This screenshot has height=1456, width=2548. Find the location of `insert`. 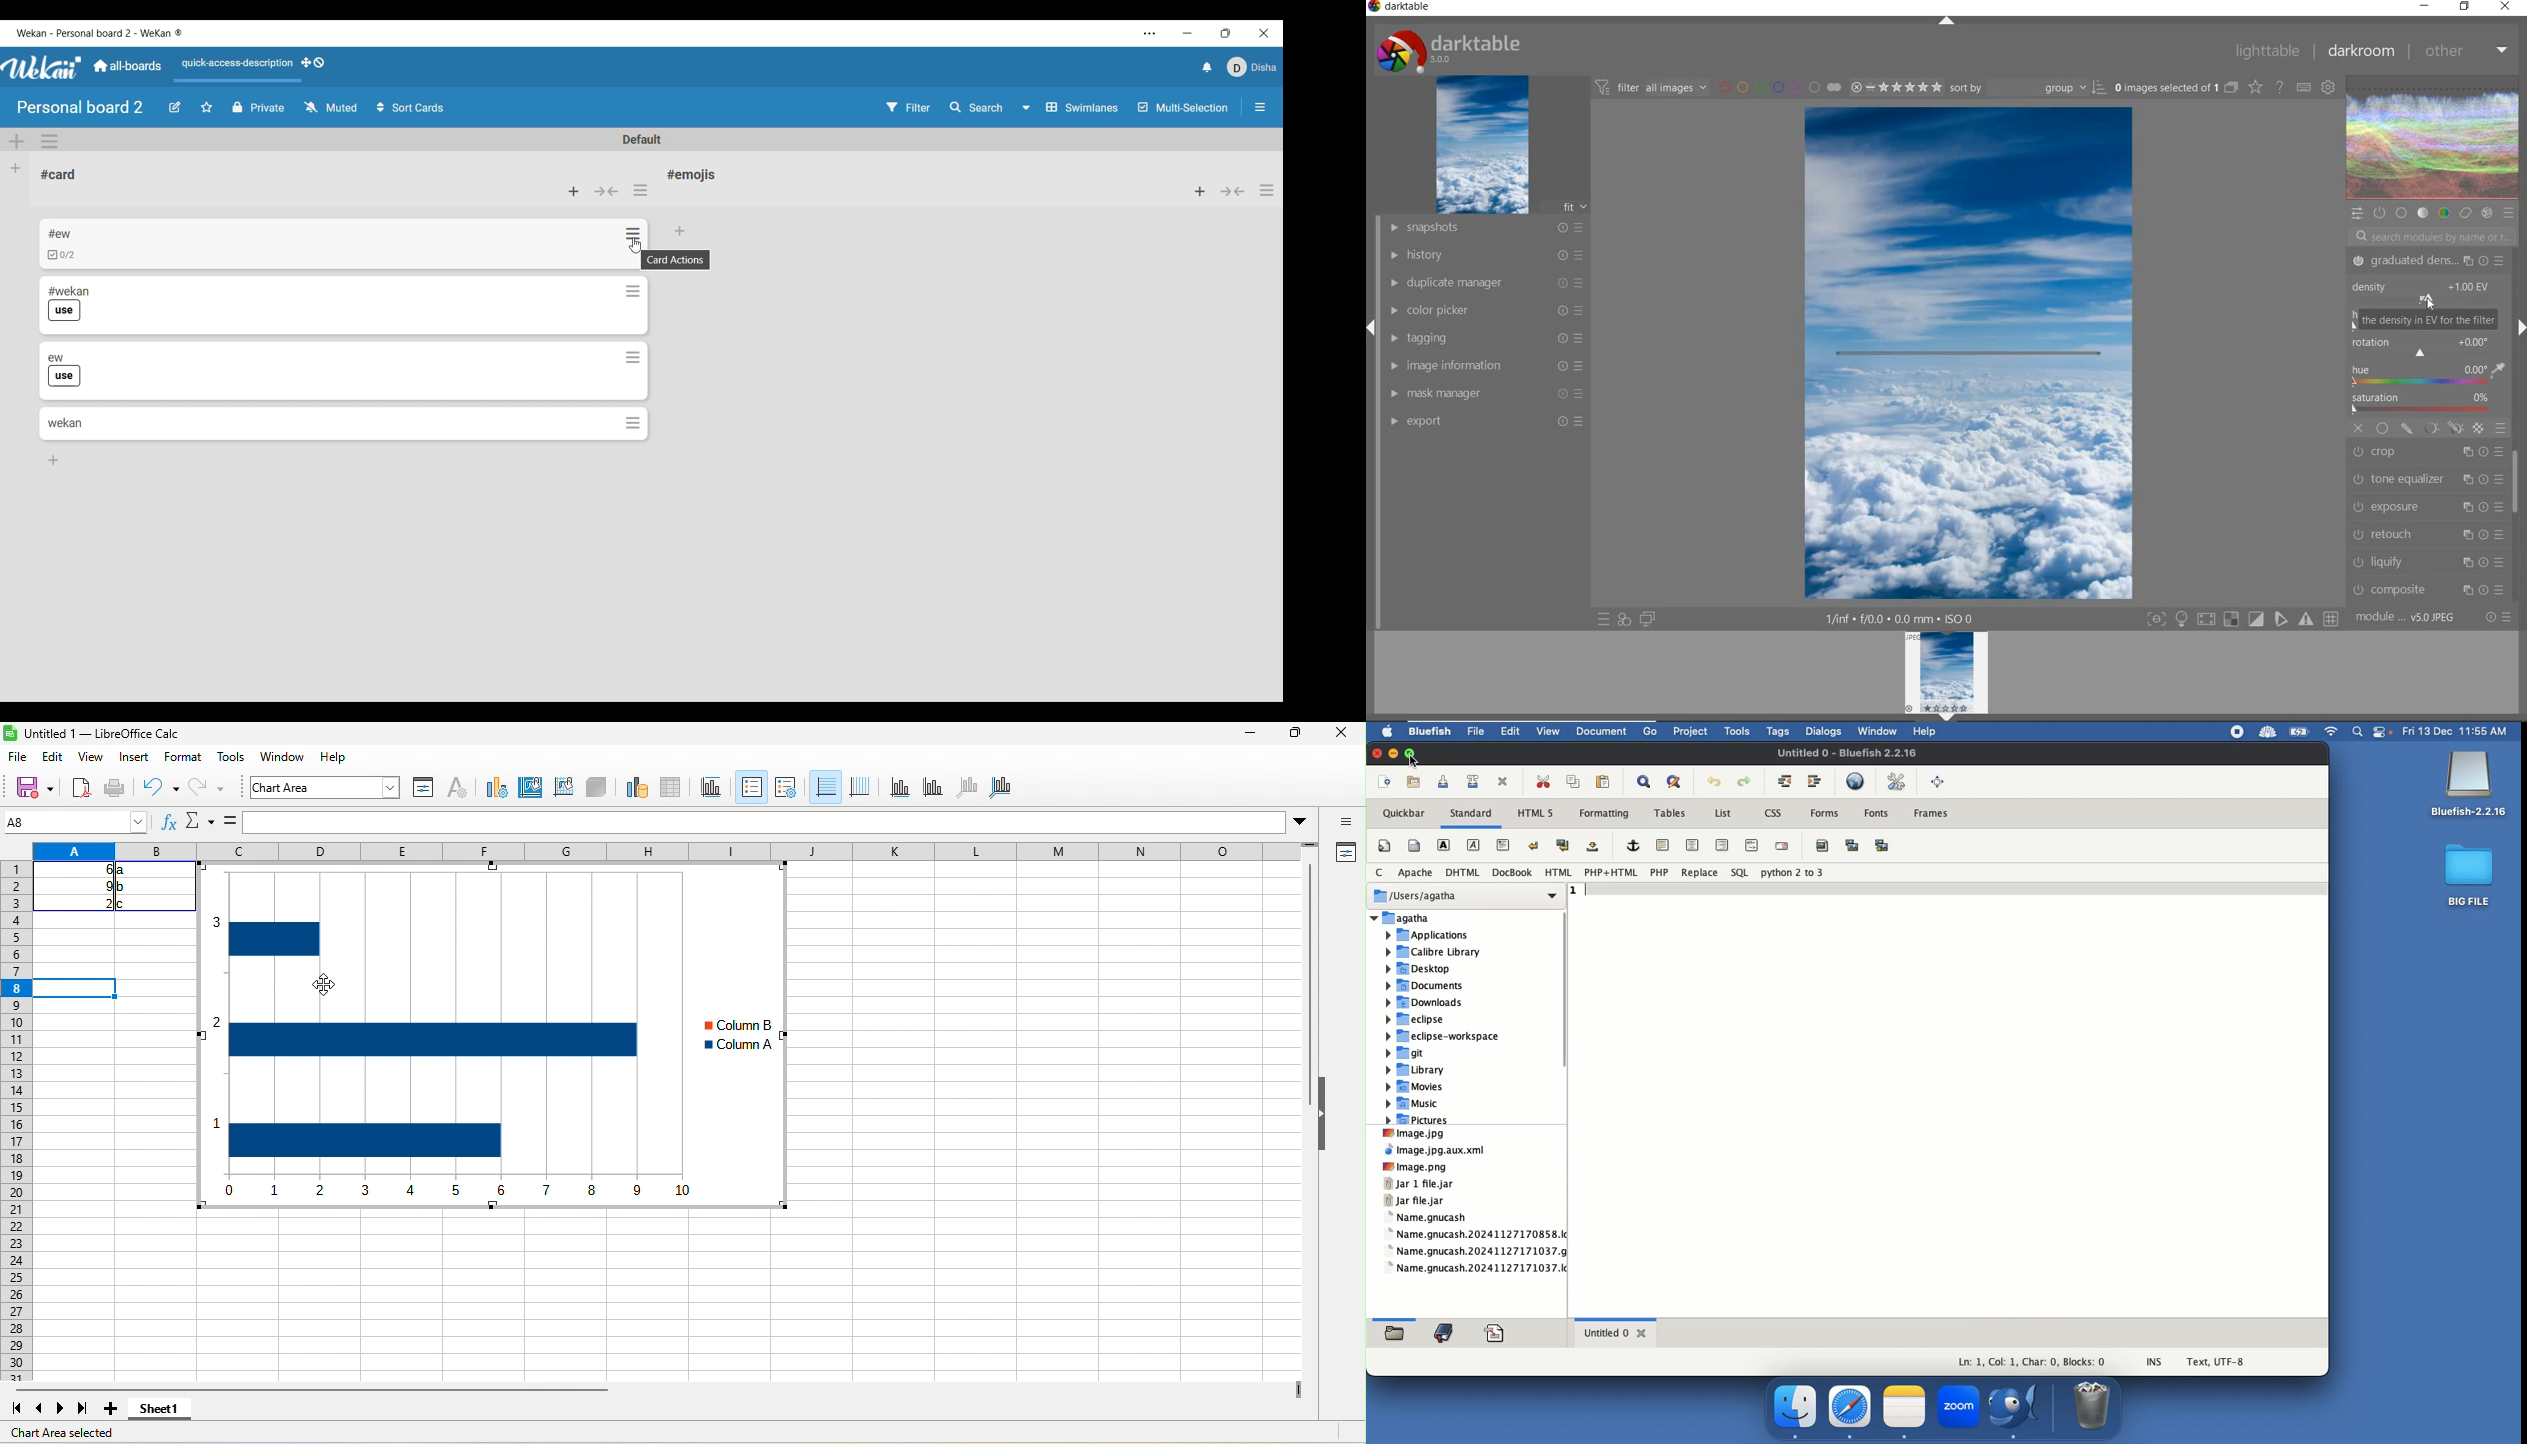

insert is located at coordinates (140, 758).